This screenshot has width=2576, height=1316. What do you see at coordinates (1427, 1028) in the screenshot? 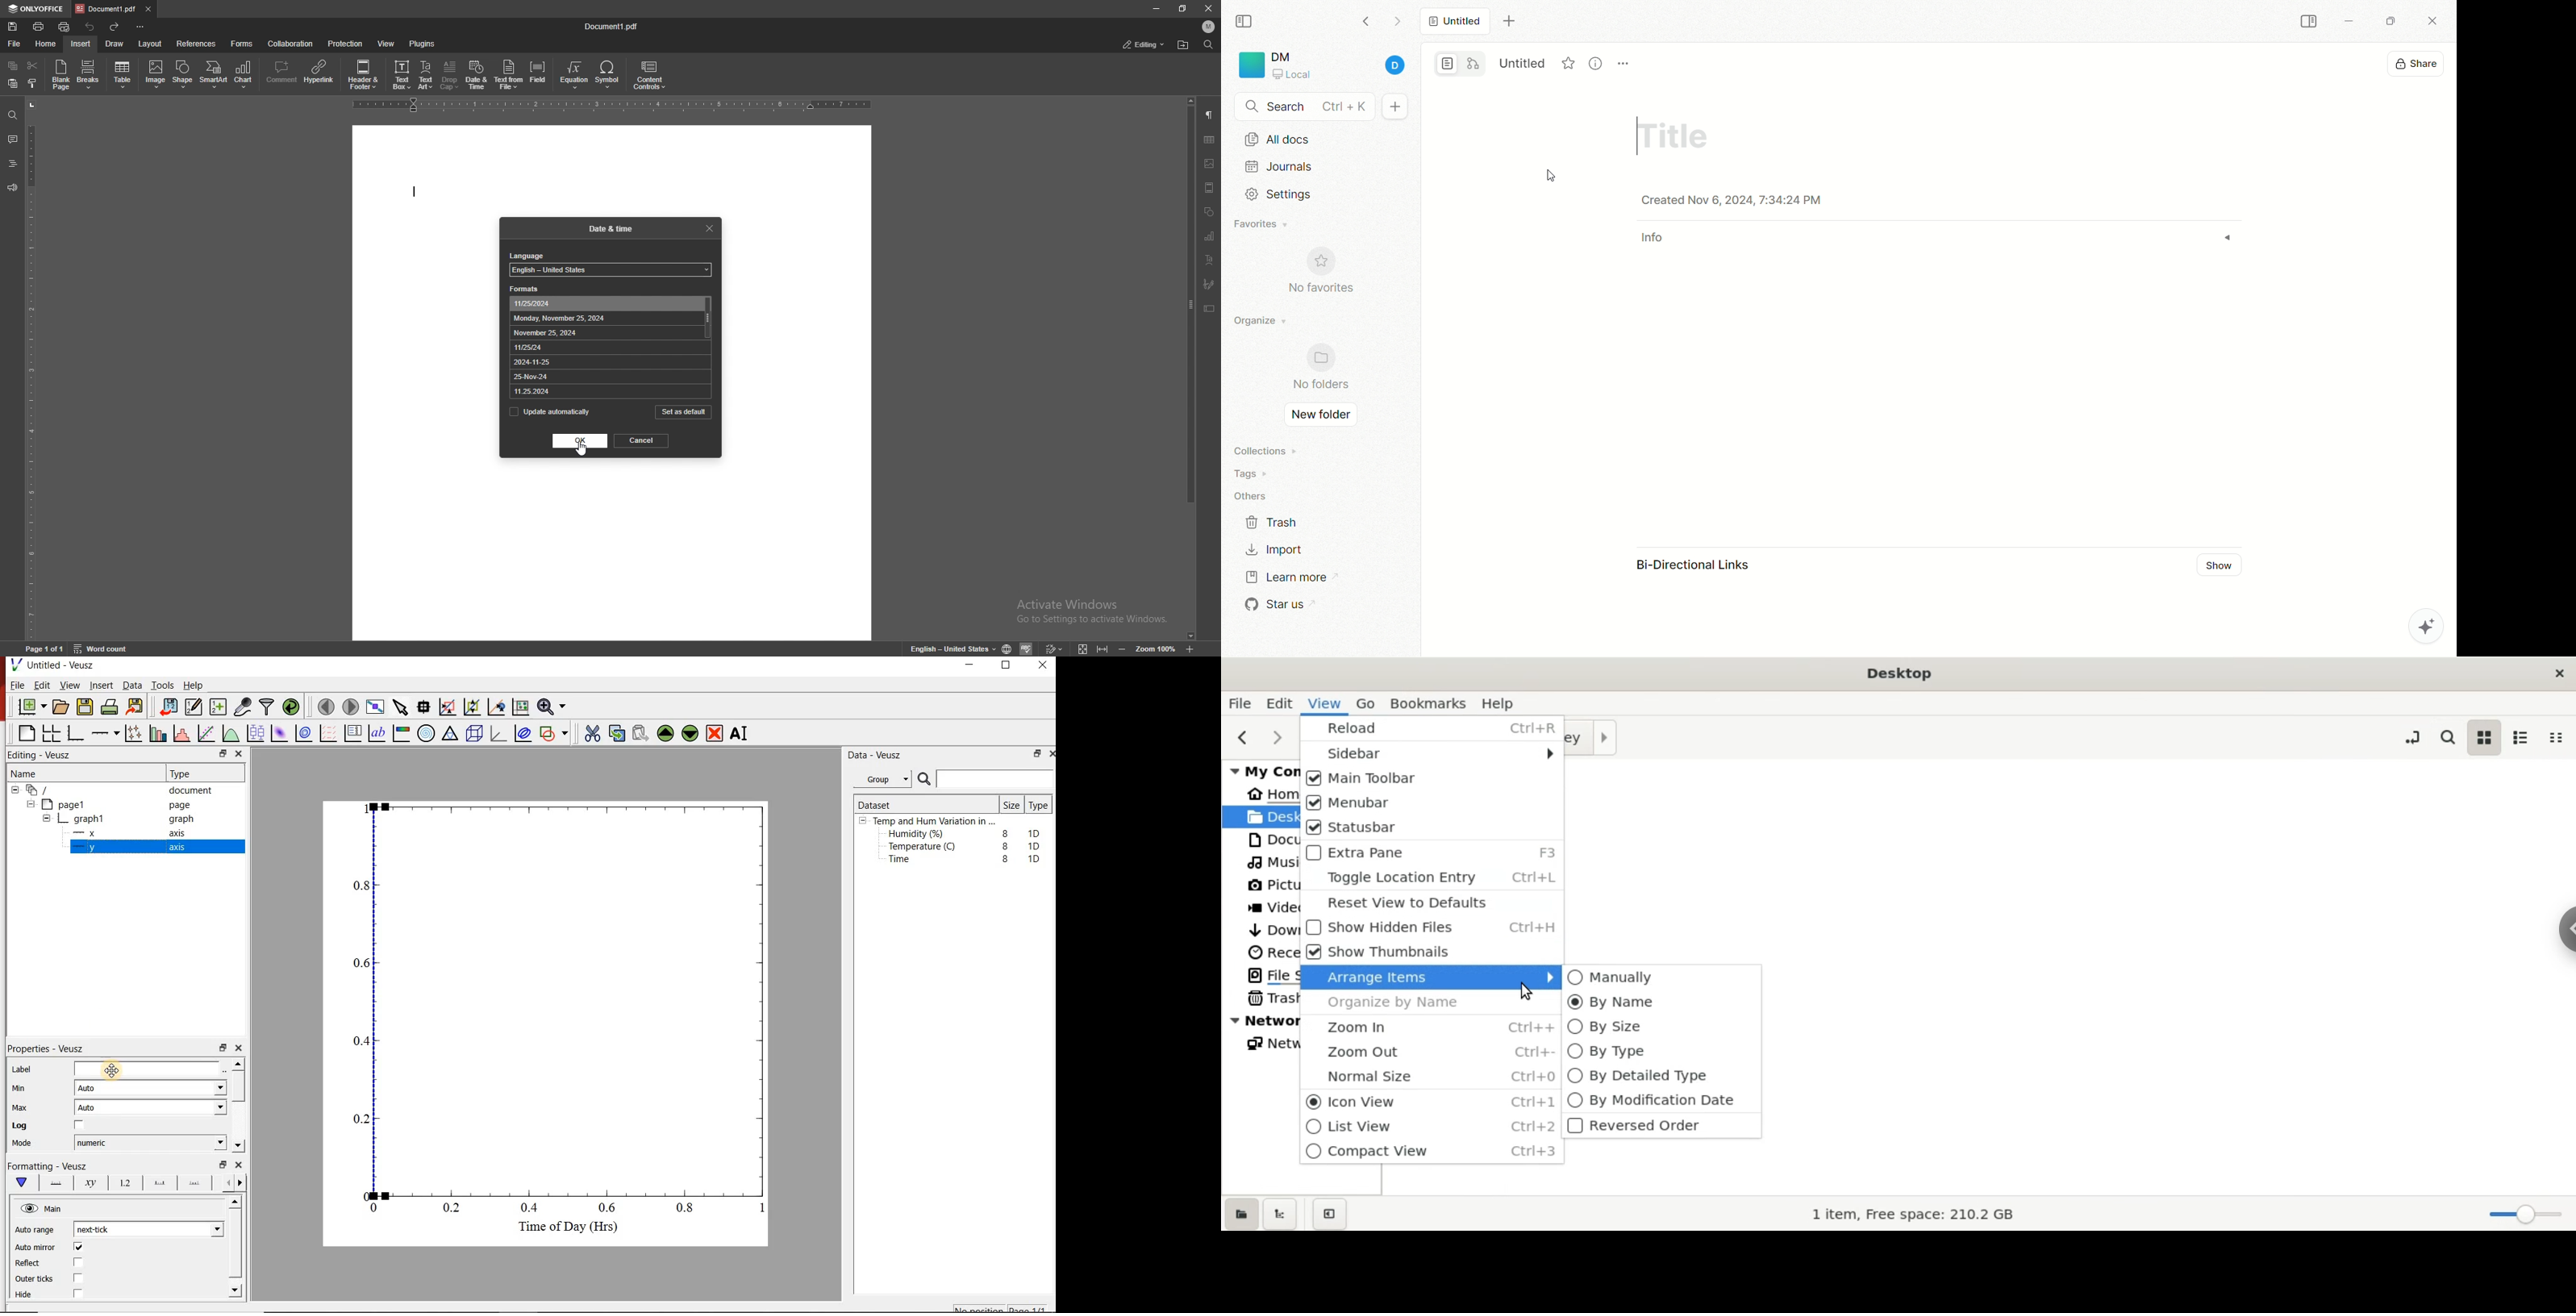
I see `zoom in` at bounding box center [1427, 1028].